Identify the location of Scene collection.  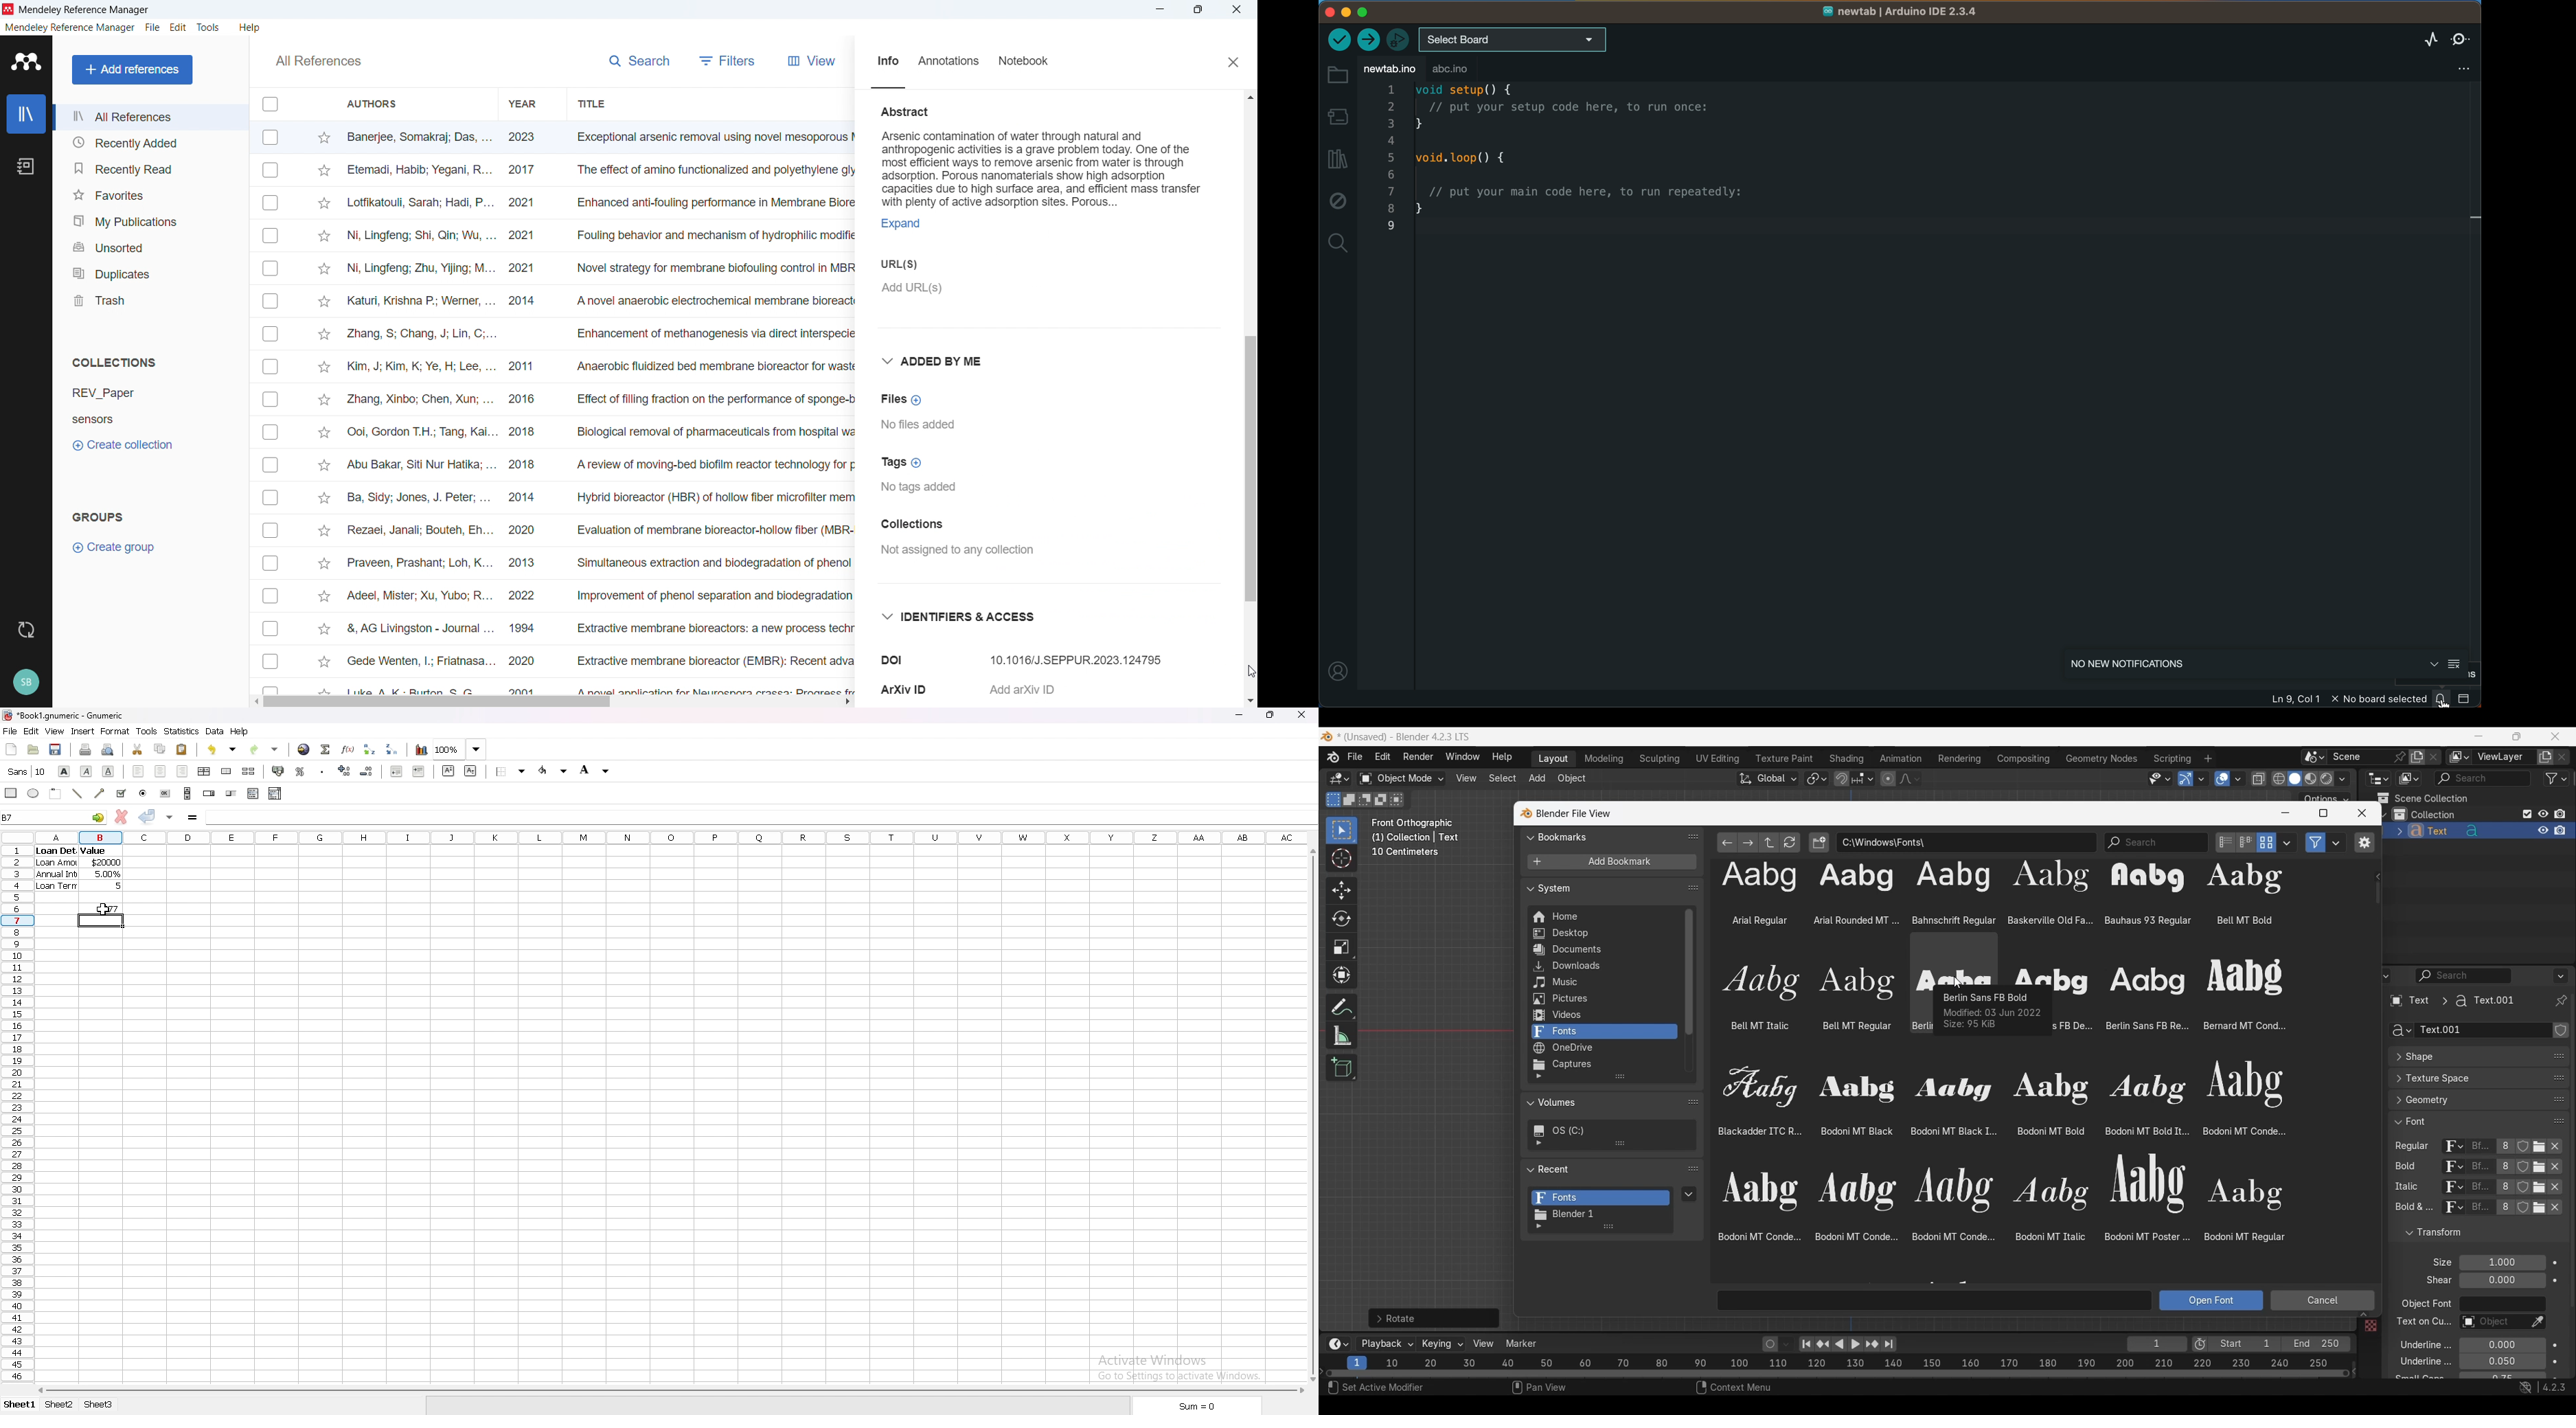
(2422, 798).